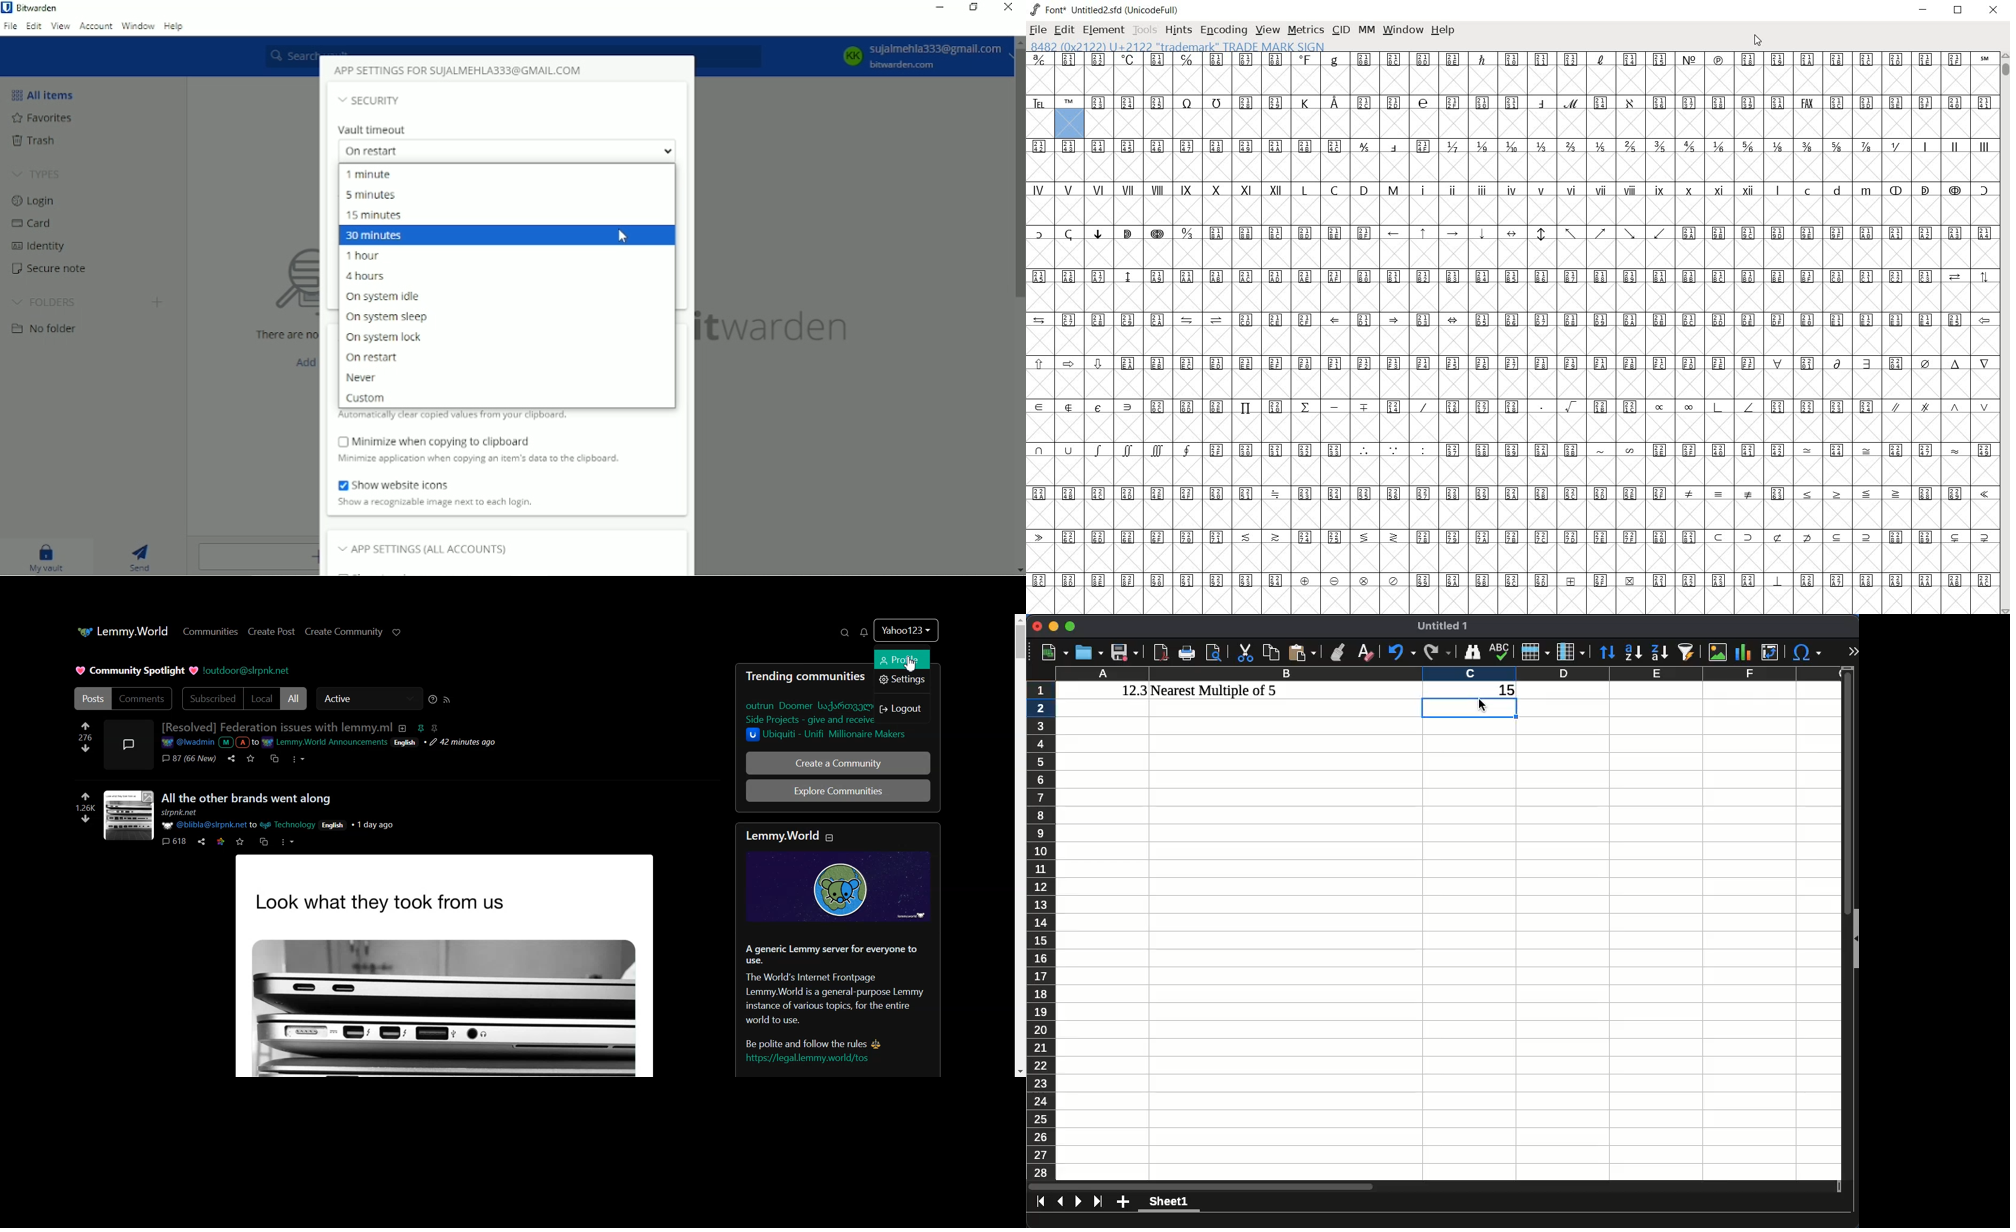 Image resolution: width=2016 pixels, height=1232 pixels. I want to click on copy, so click(1270, 651).